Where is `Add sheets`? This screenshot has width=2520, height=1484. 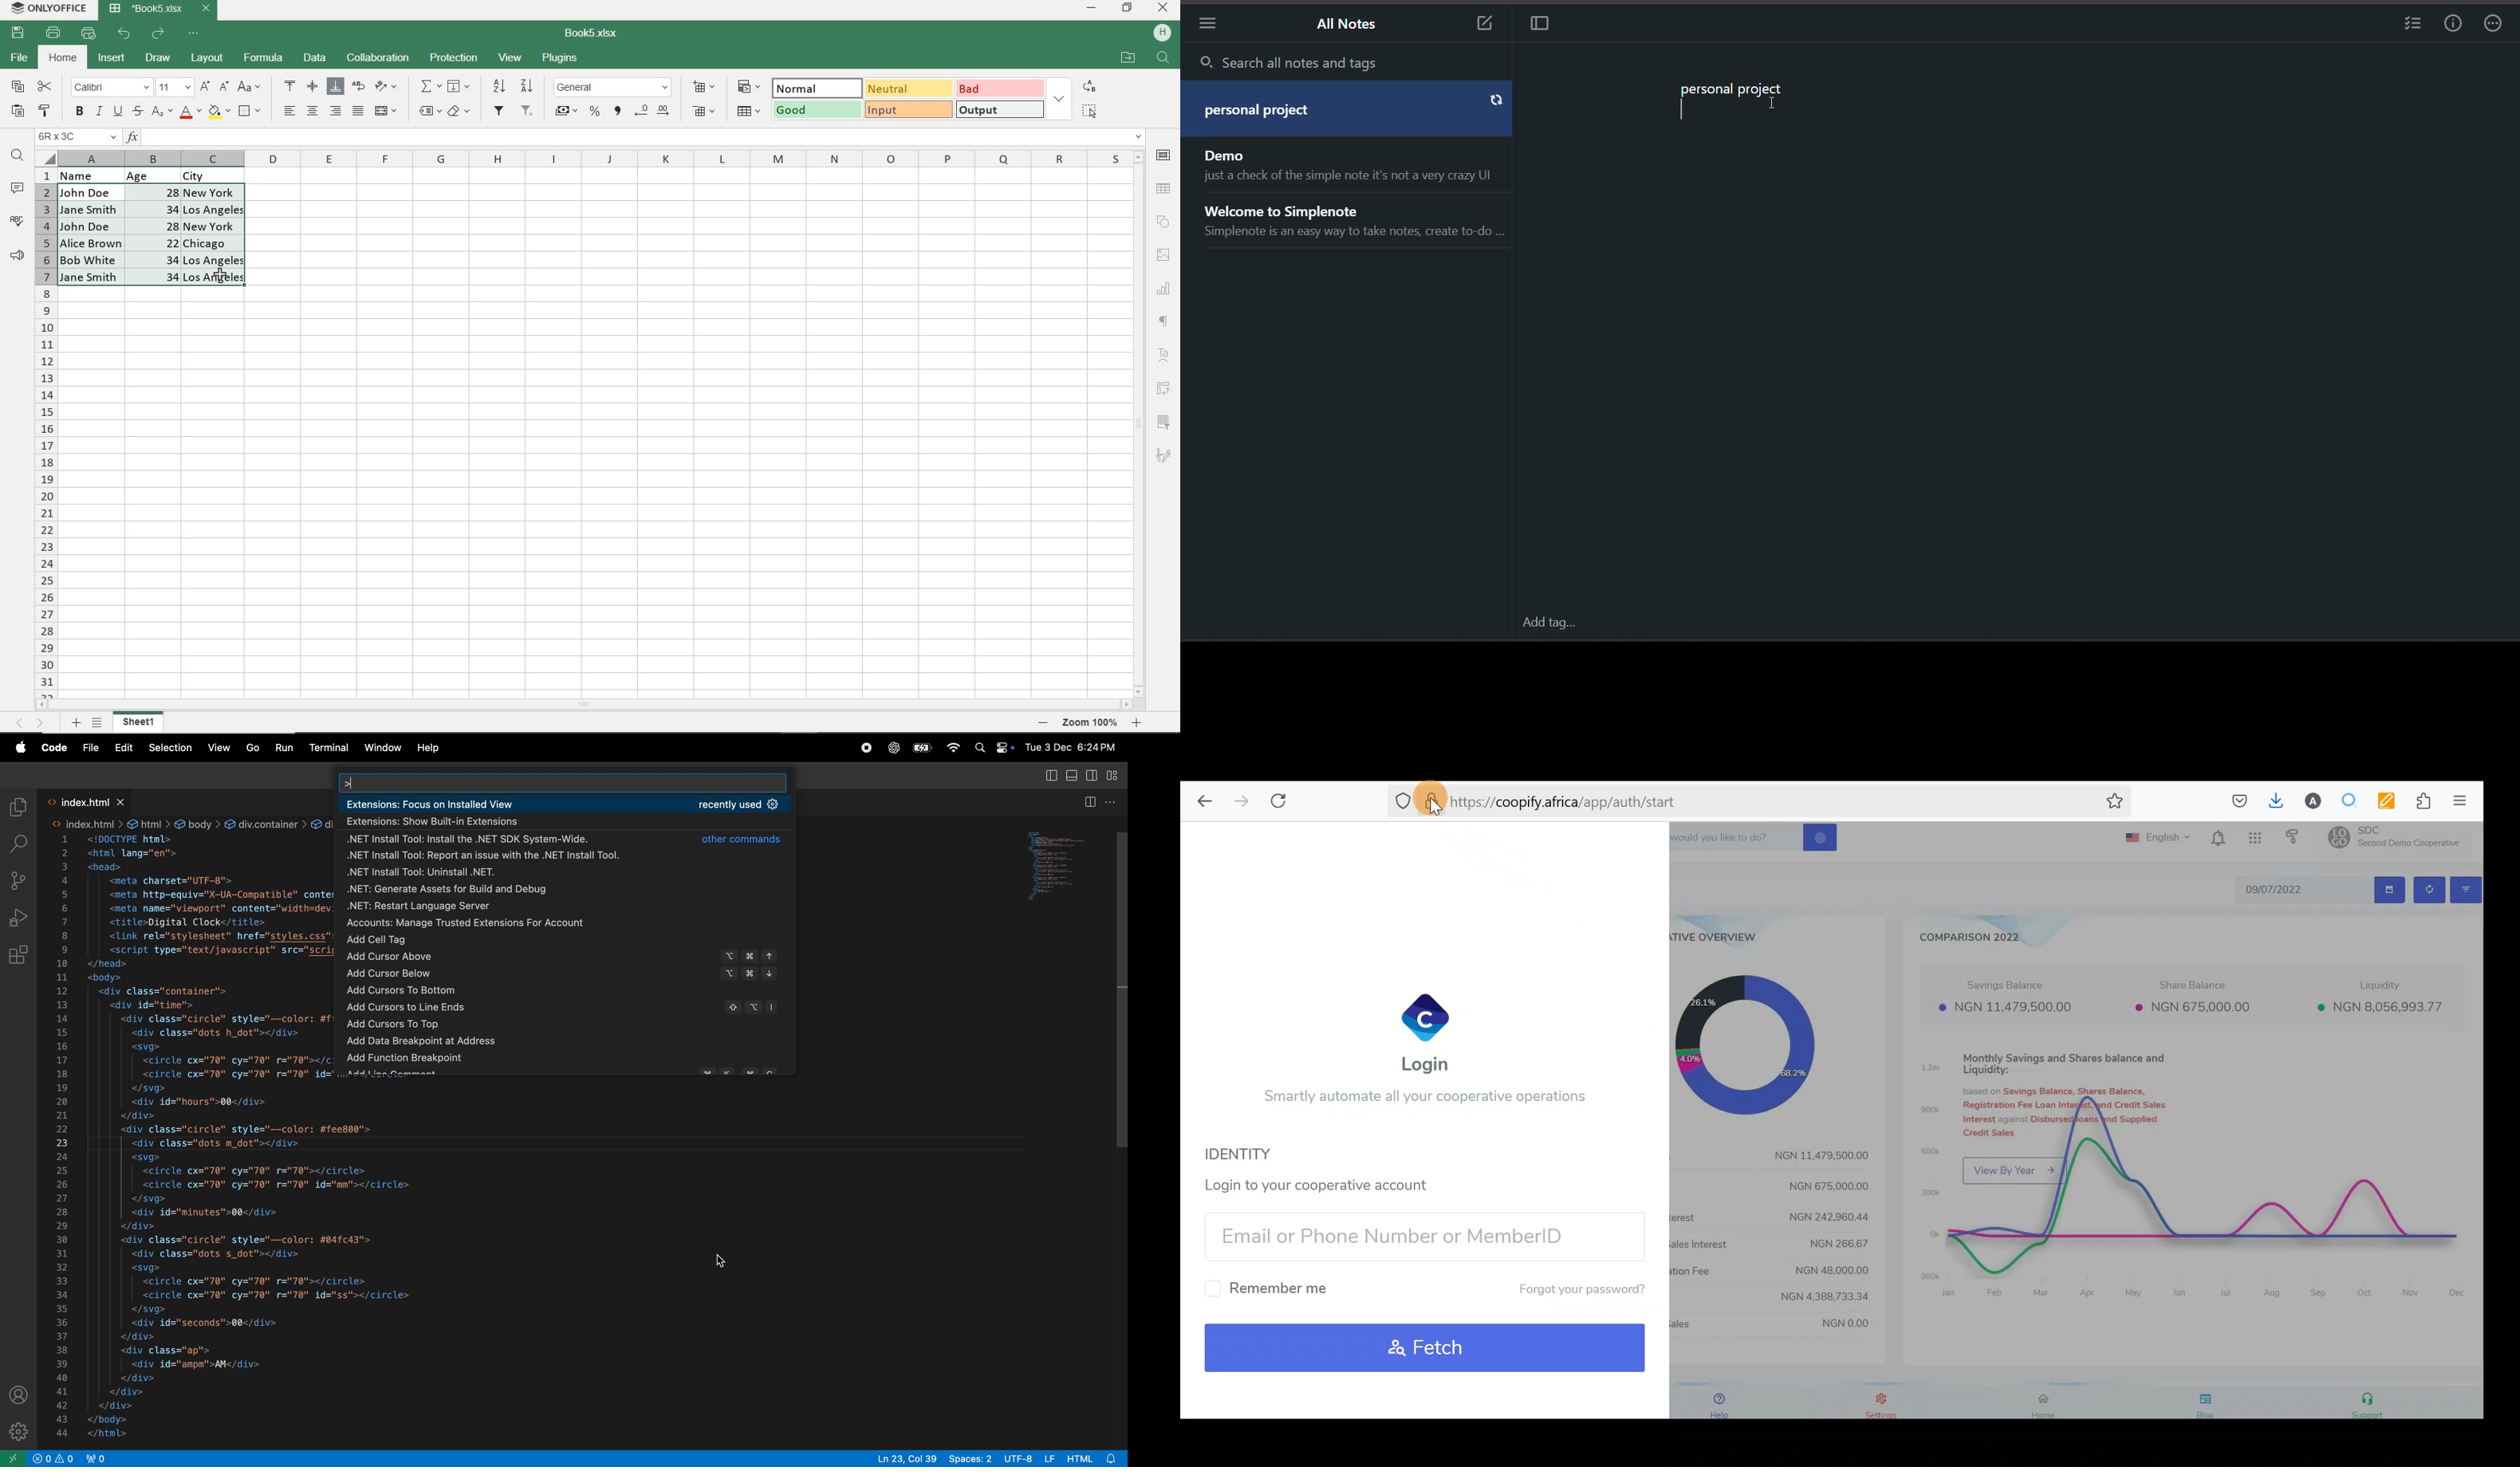
Add sheets is located at coordinates (74, 722).